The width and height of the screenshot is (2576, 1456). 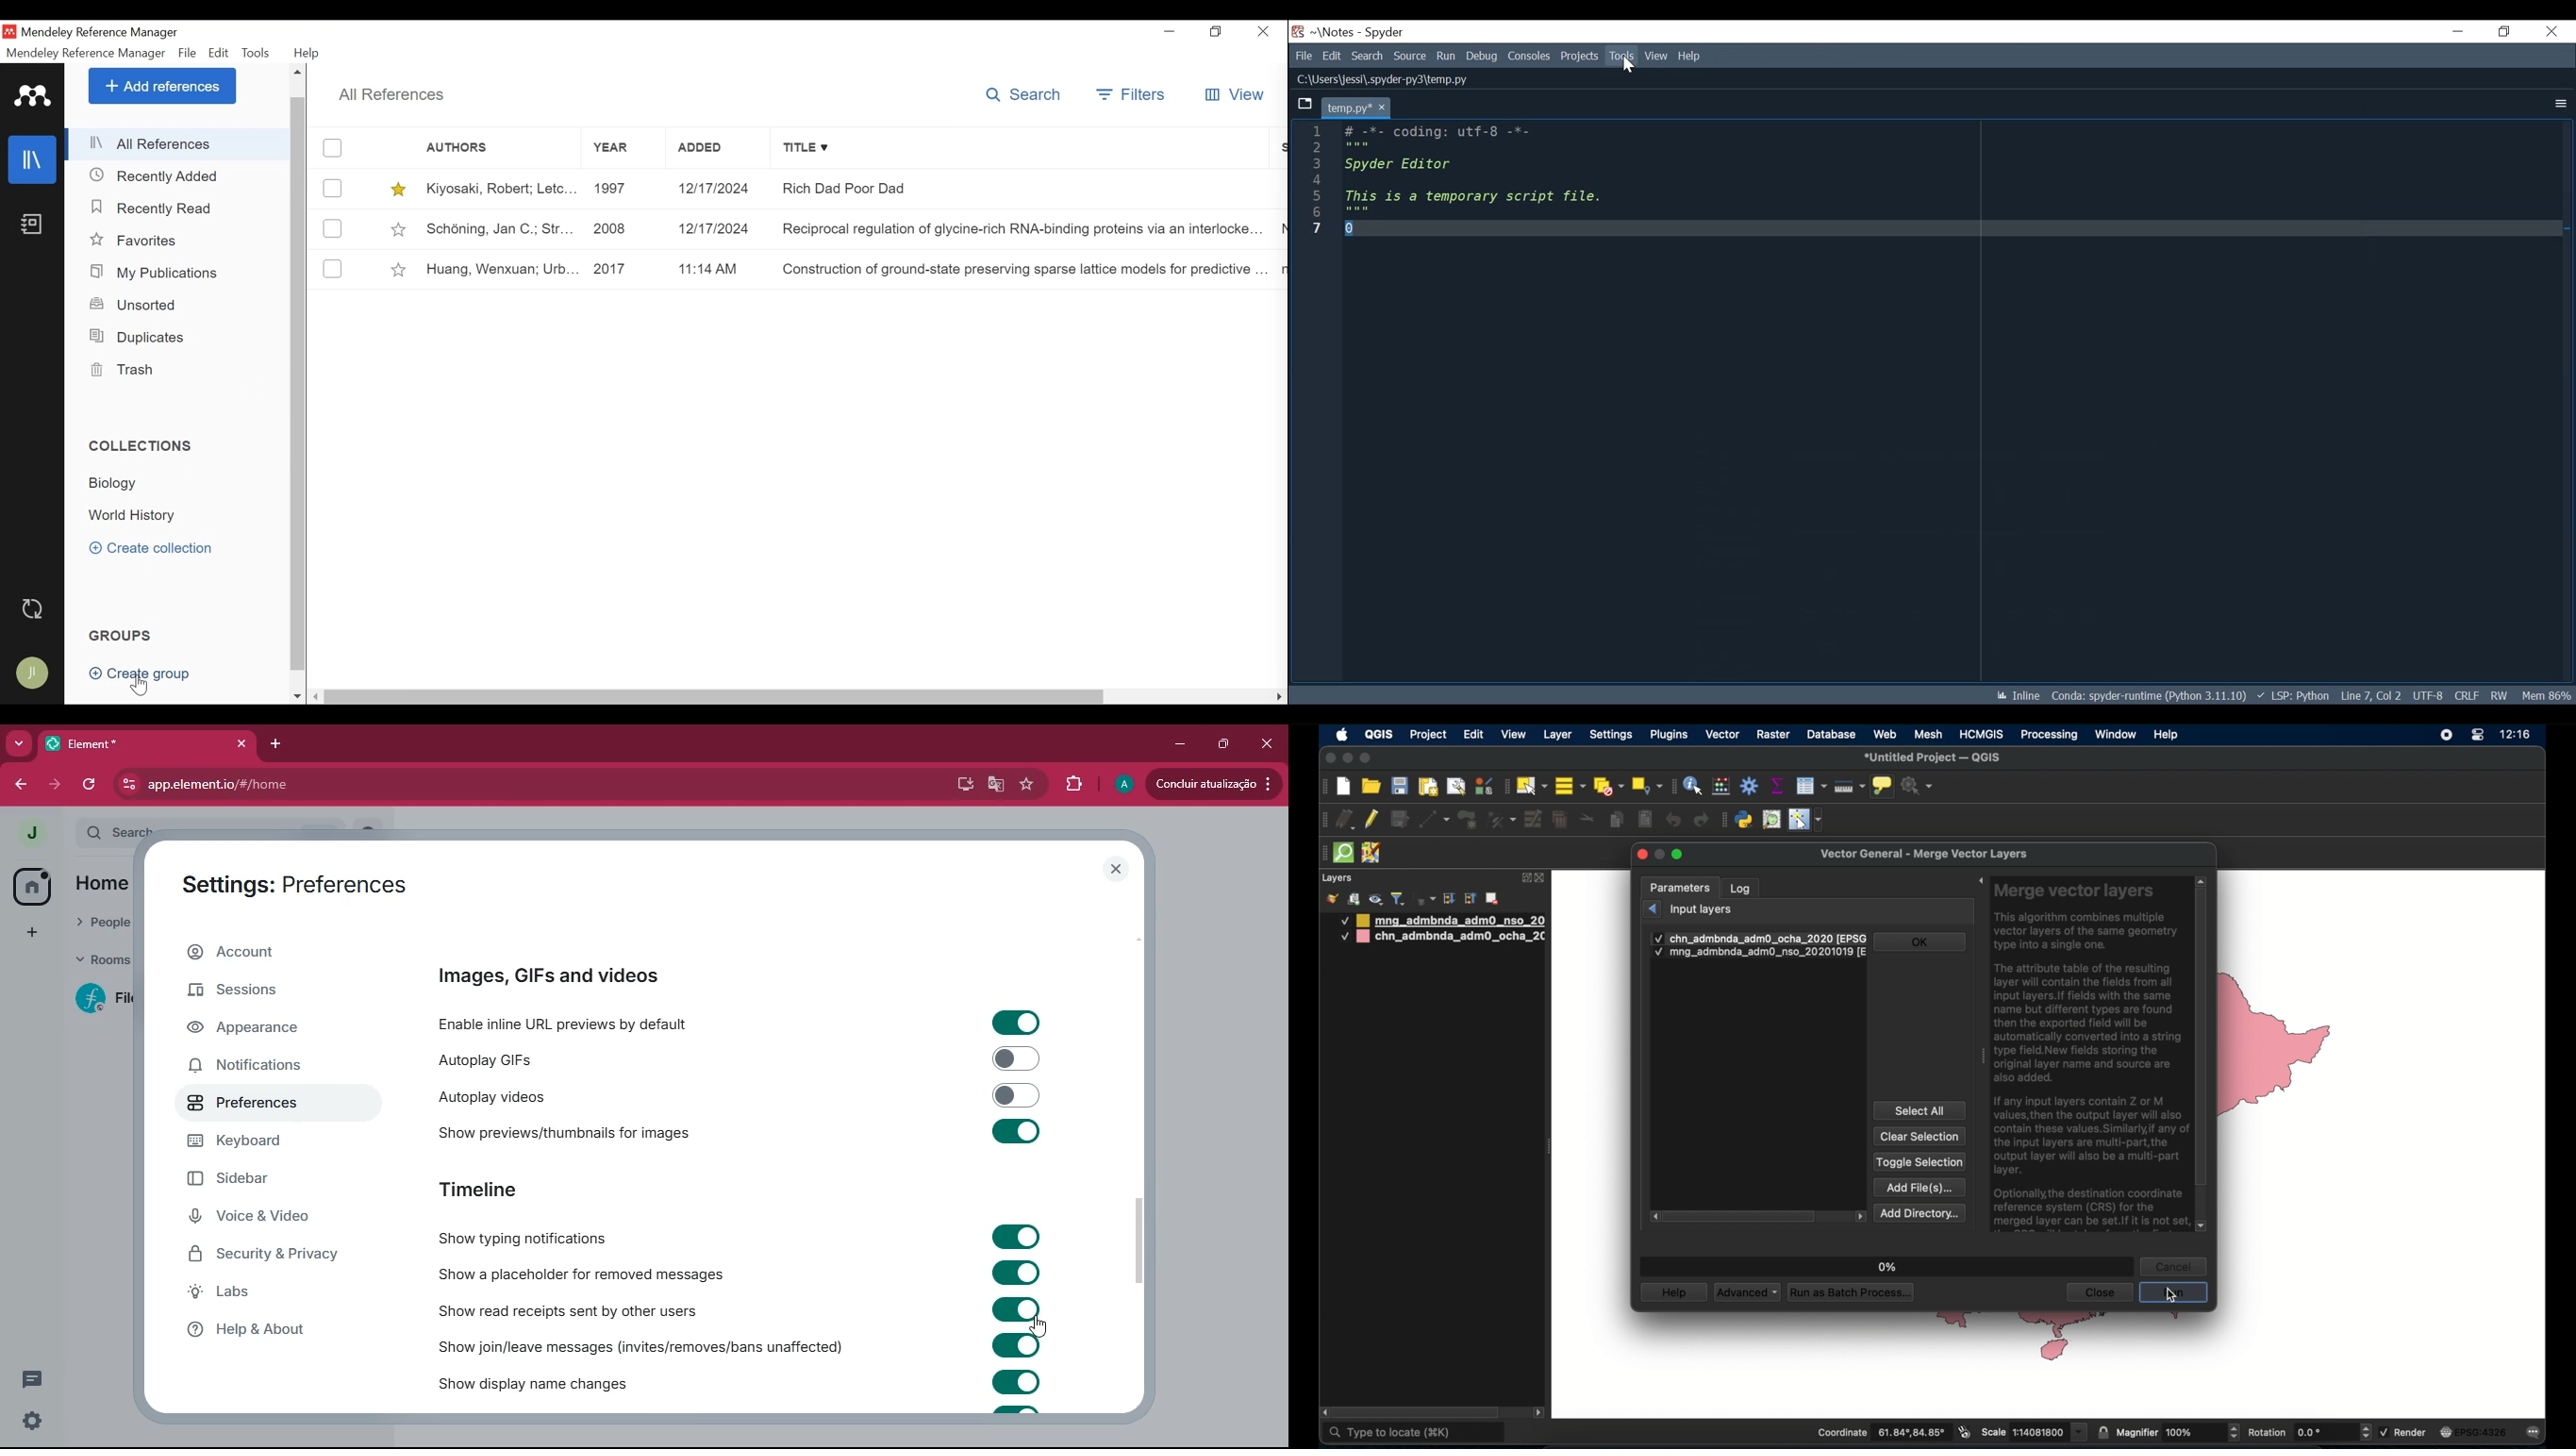 What do you see at coordinates (142, 686) in the screenshot?
I see `Cursor` at bounding box center [142, 686].